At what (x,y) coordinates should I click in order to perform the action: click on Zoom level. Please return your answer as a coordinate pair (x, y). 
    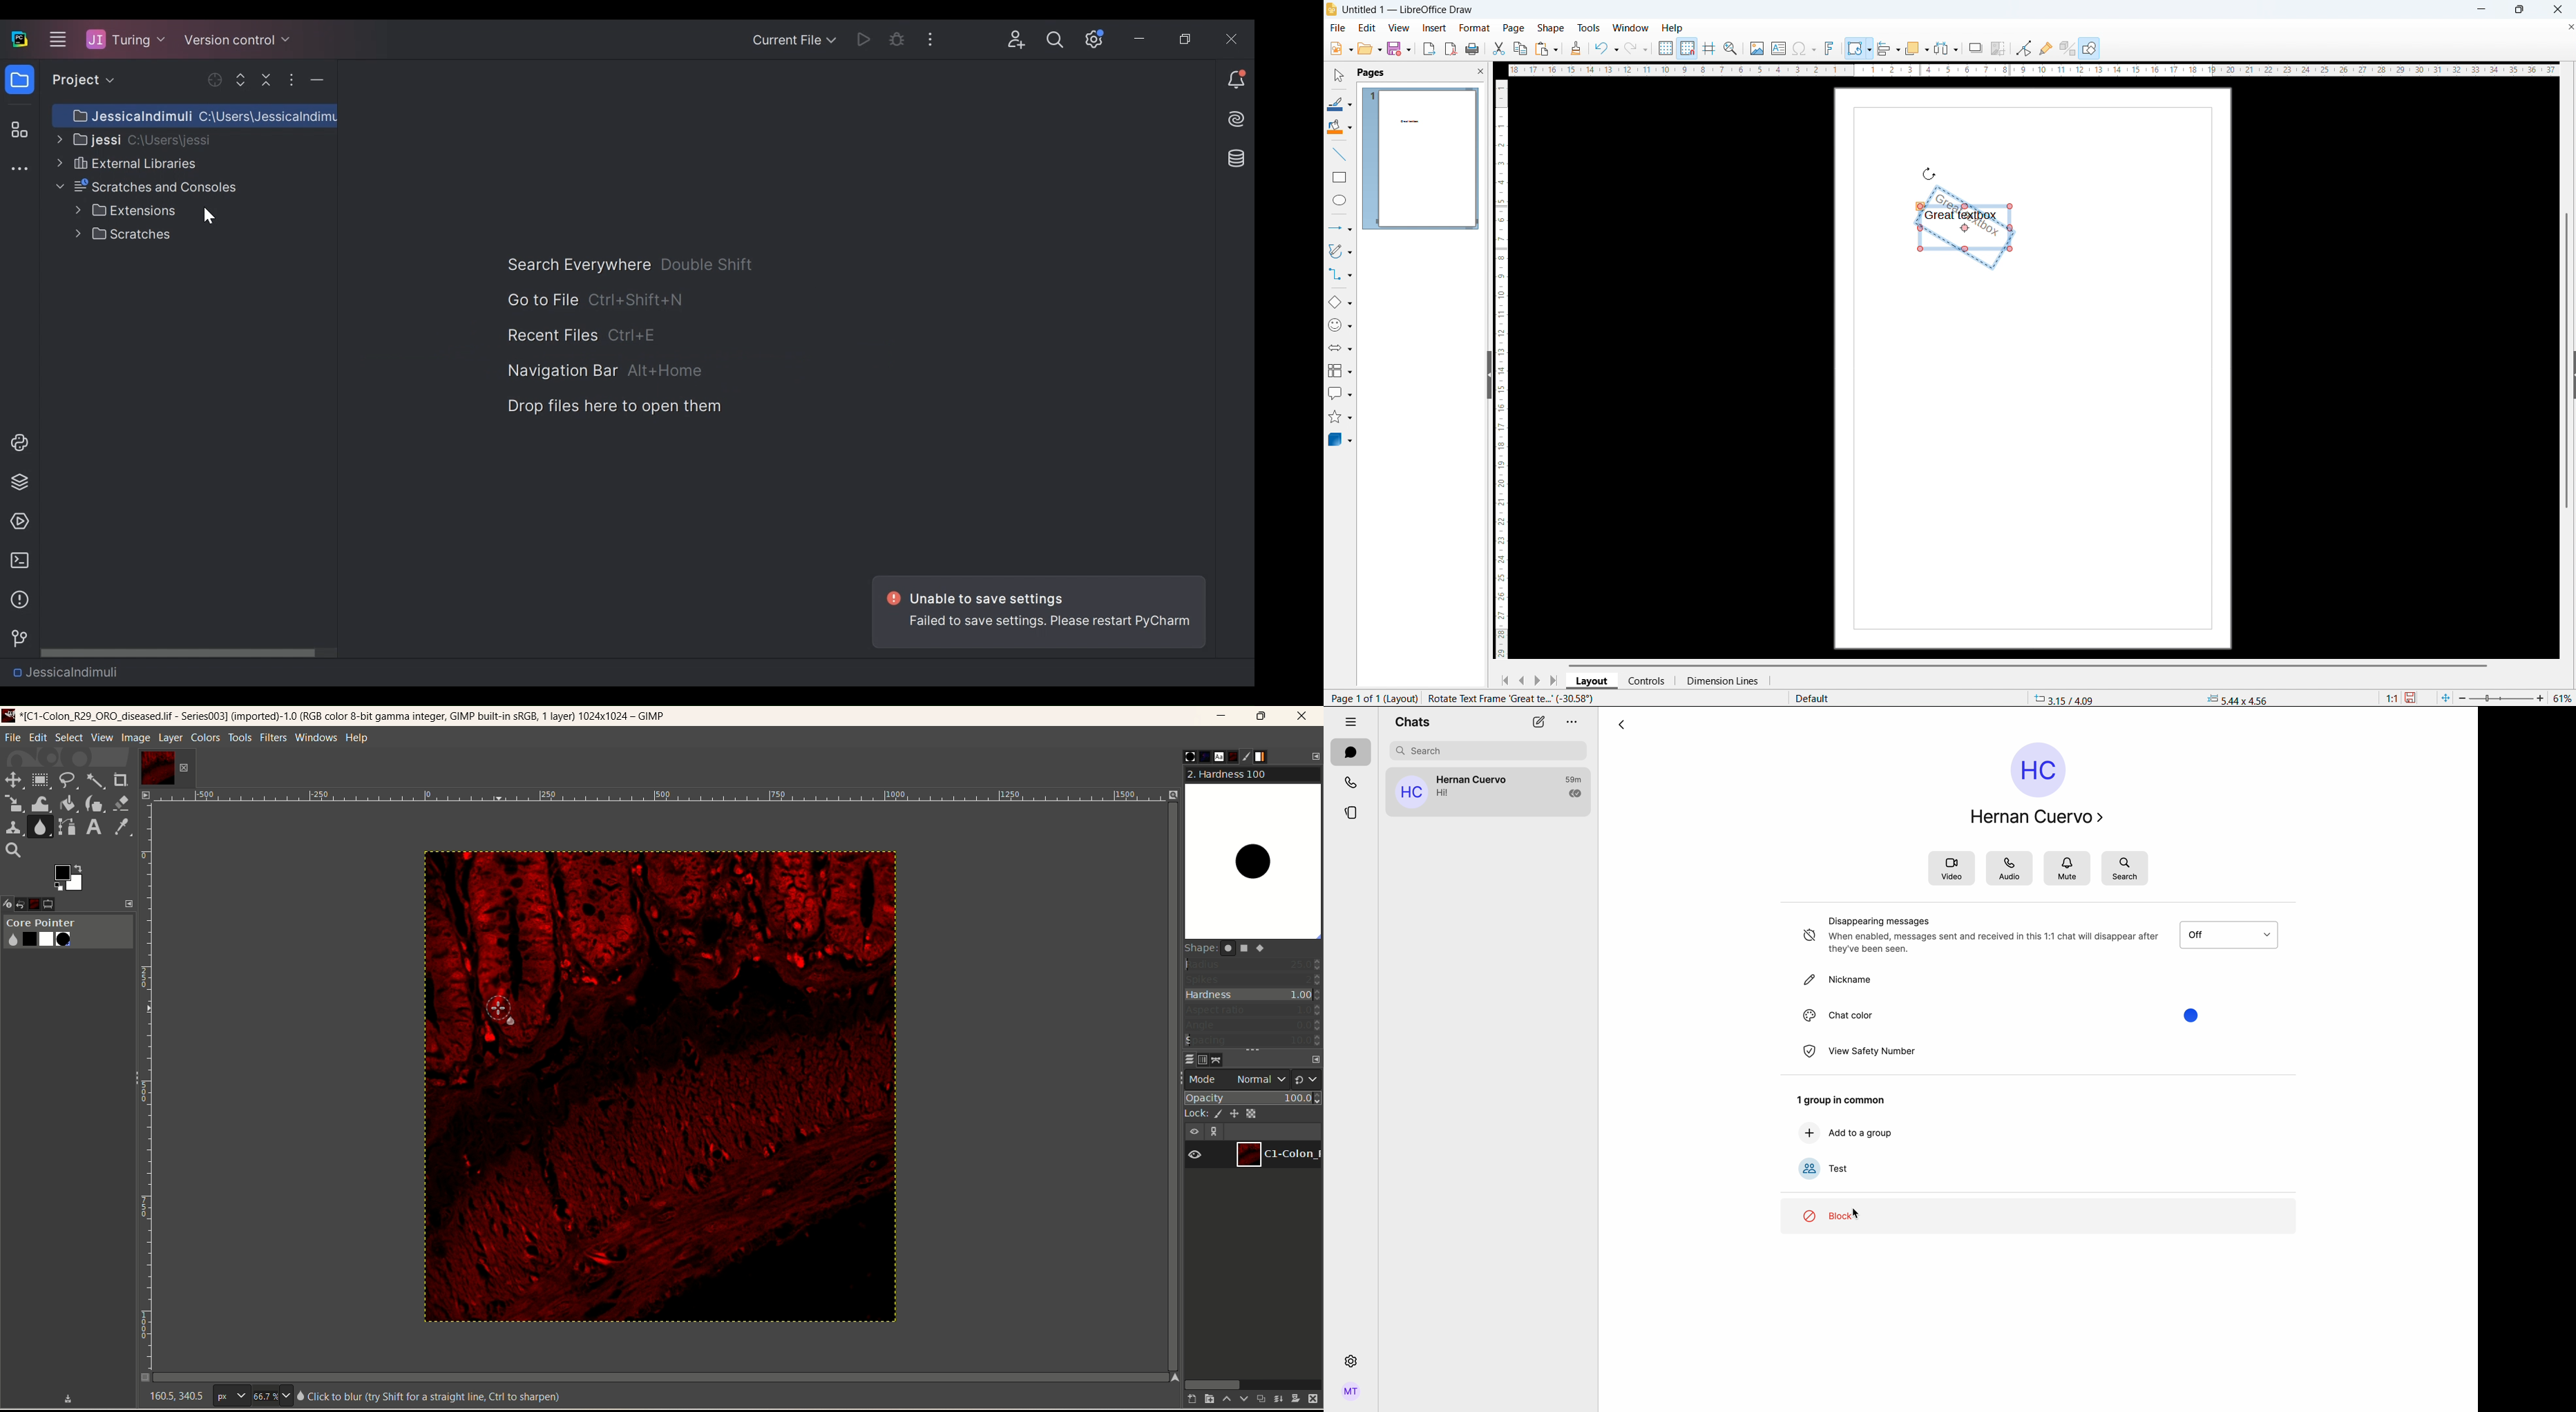
    Looking at the image, I should click on (2564, 699).